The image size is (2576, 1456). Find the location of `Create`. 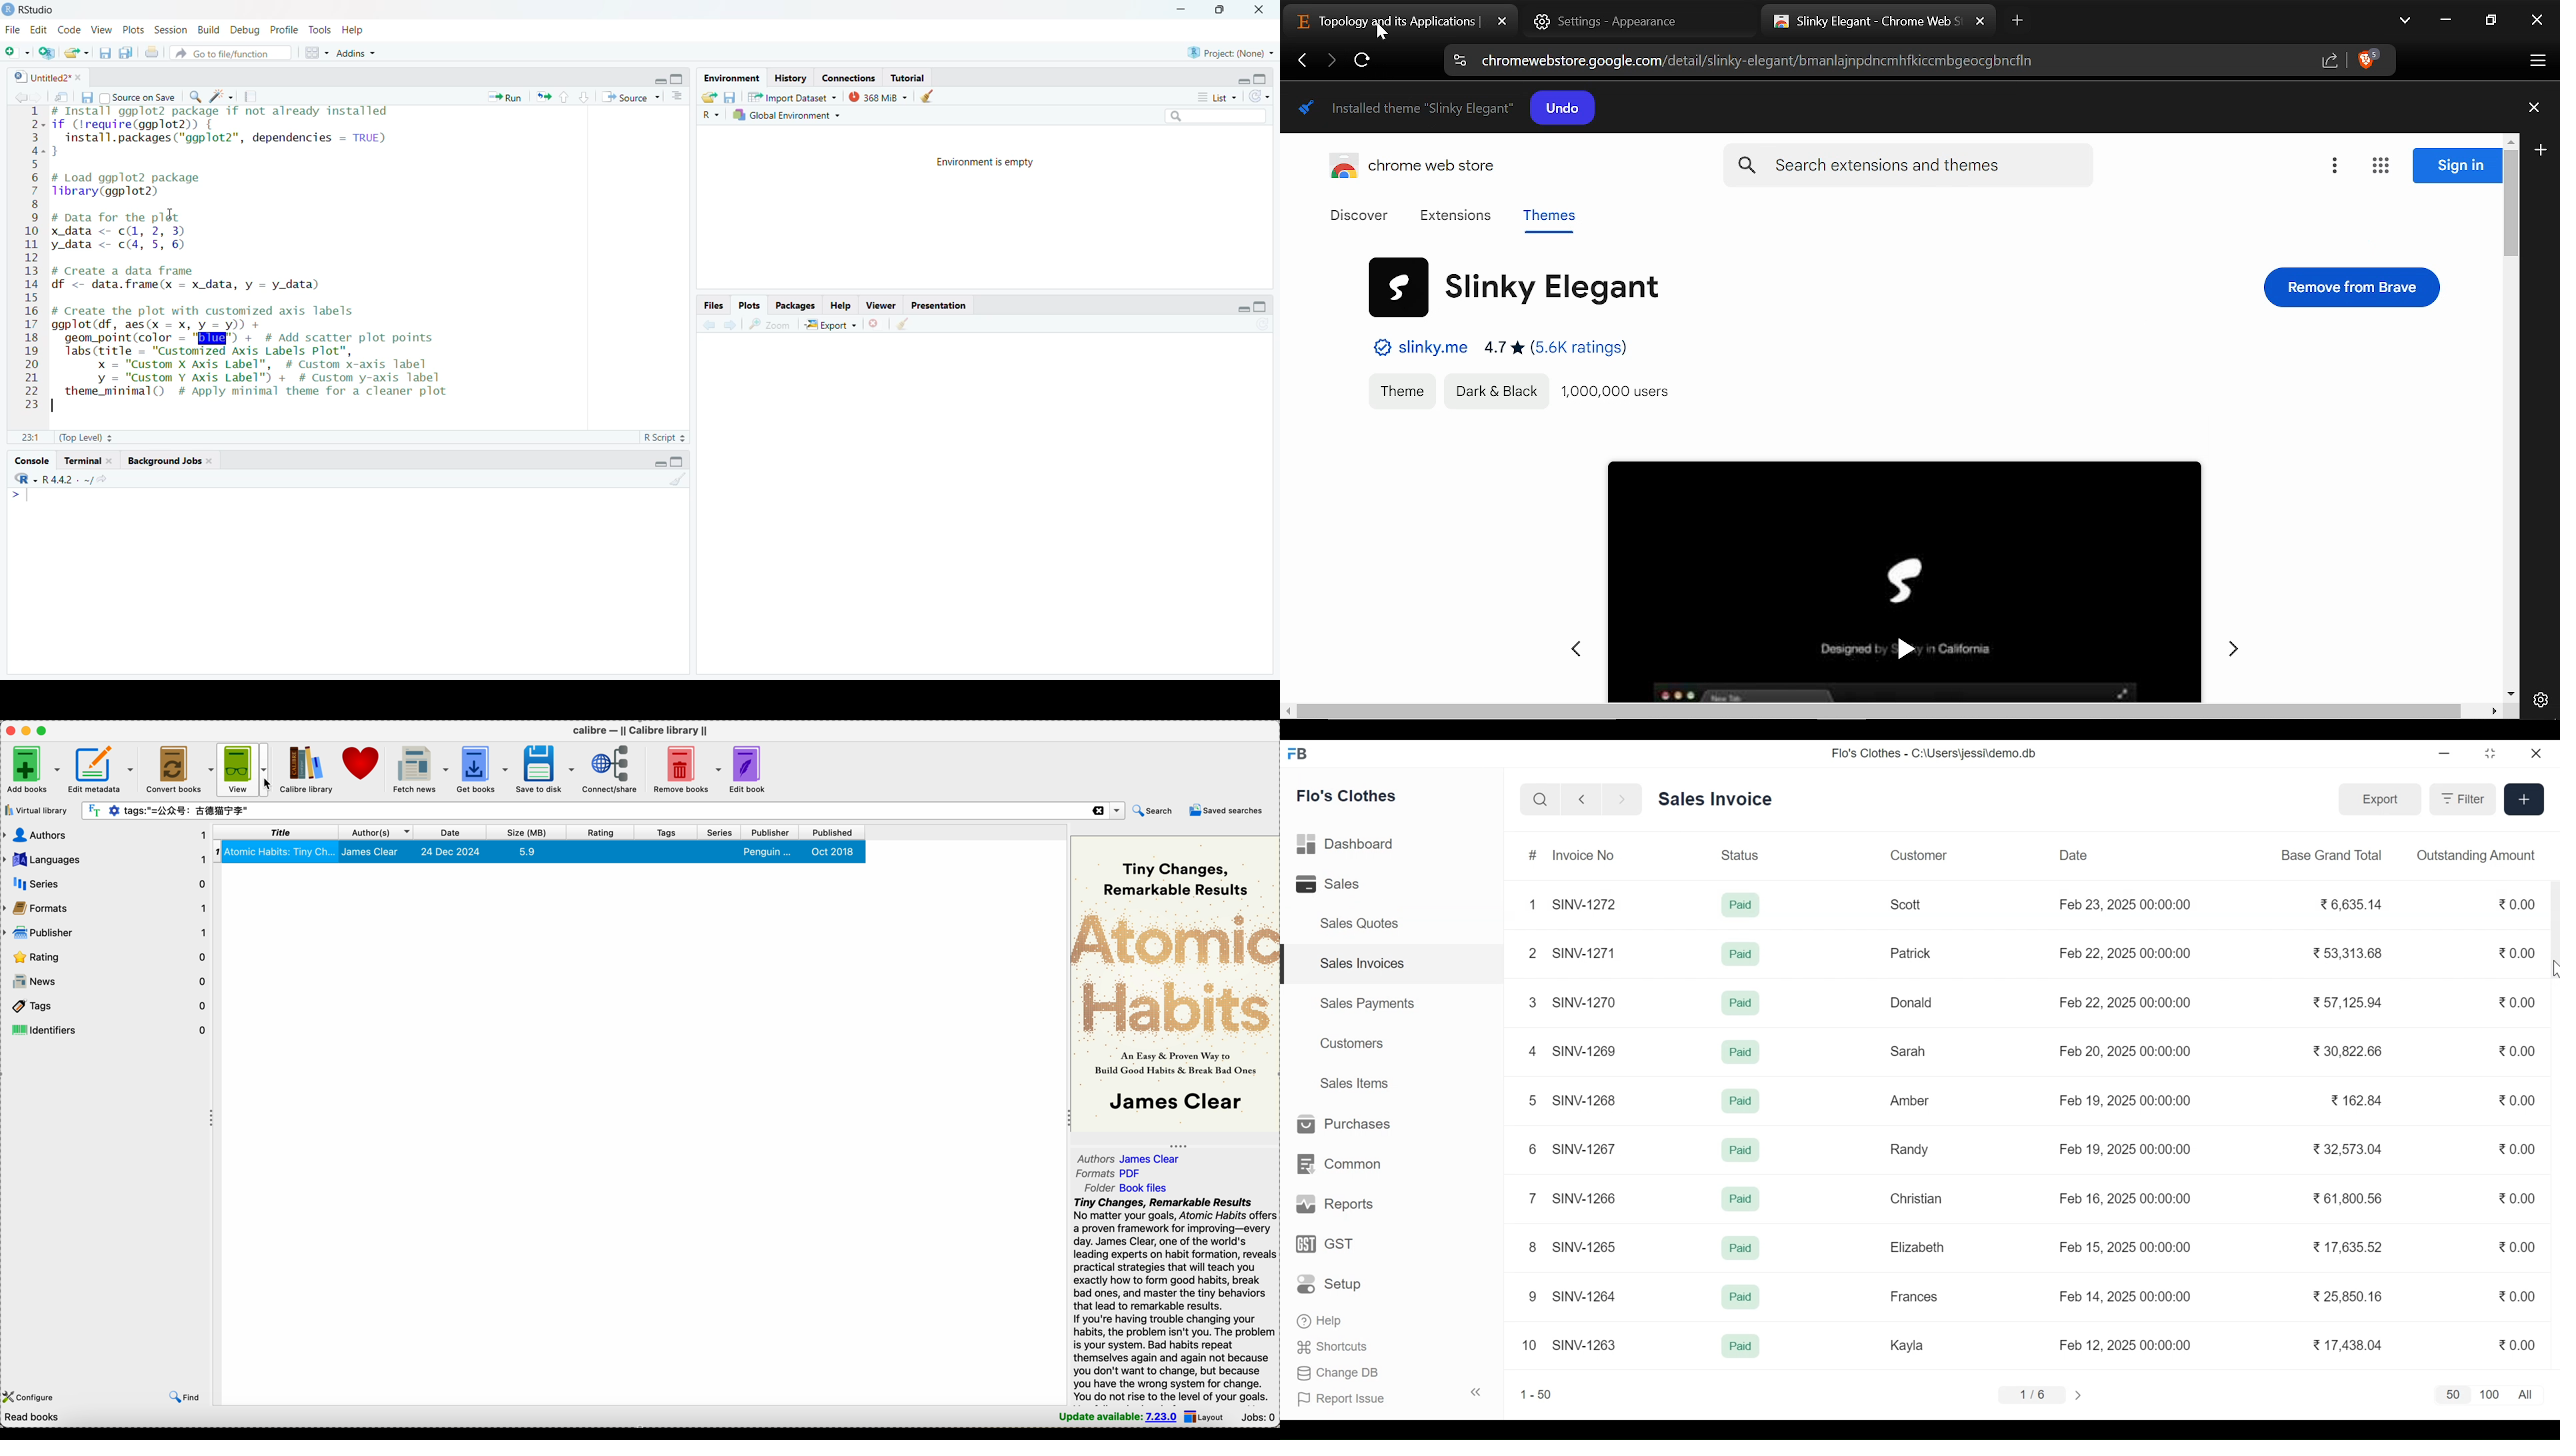

Create is located at coordinates (2523, 798).